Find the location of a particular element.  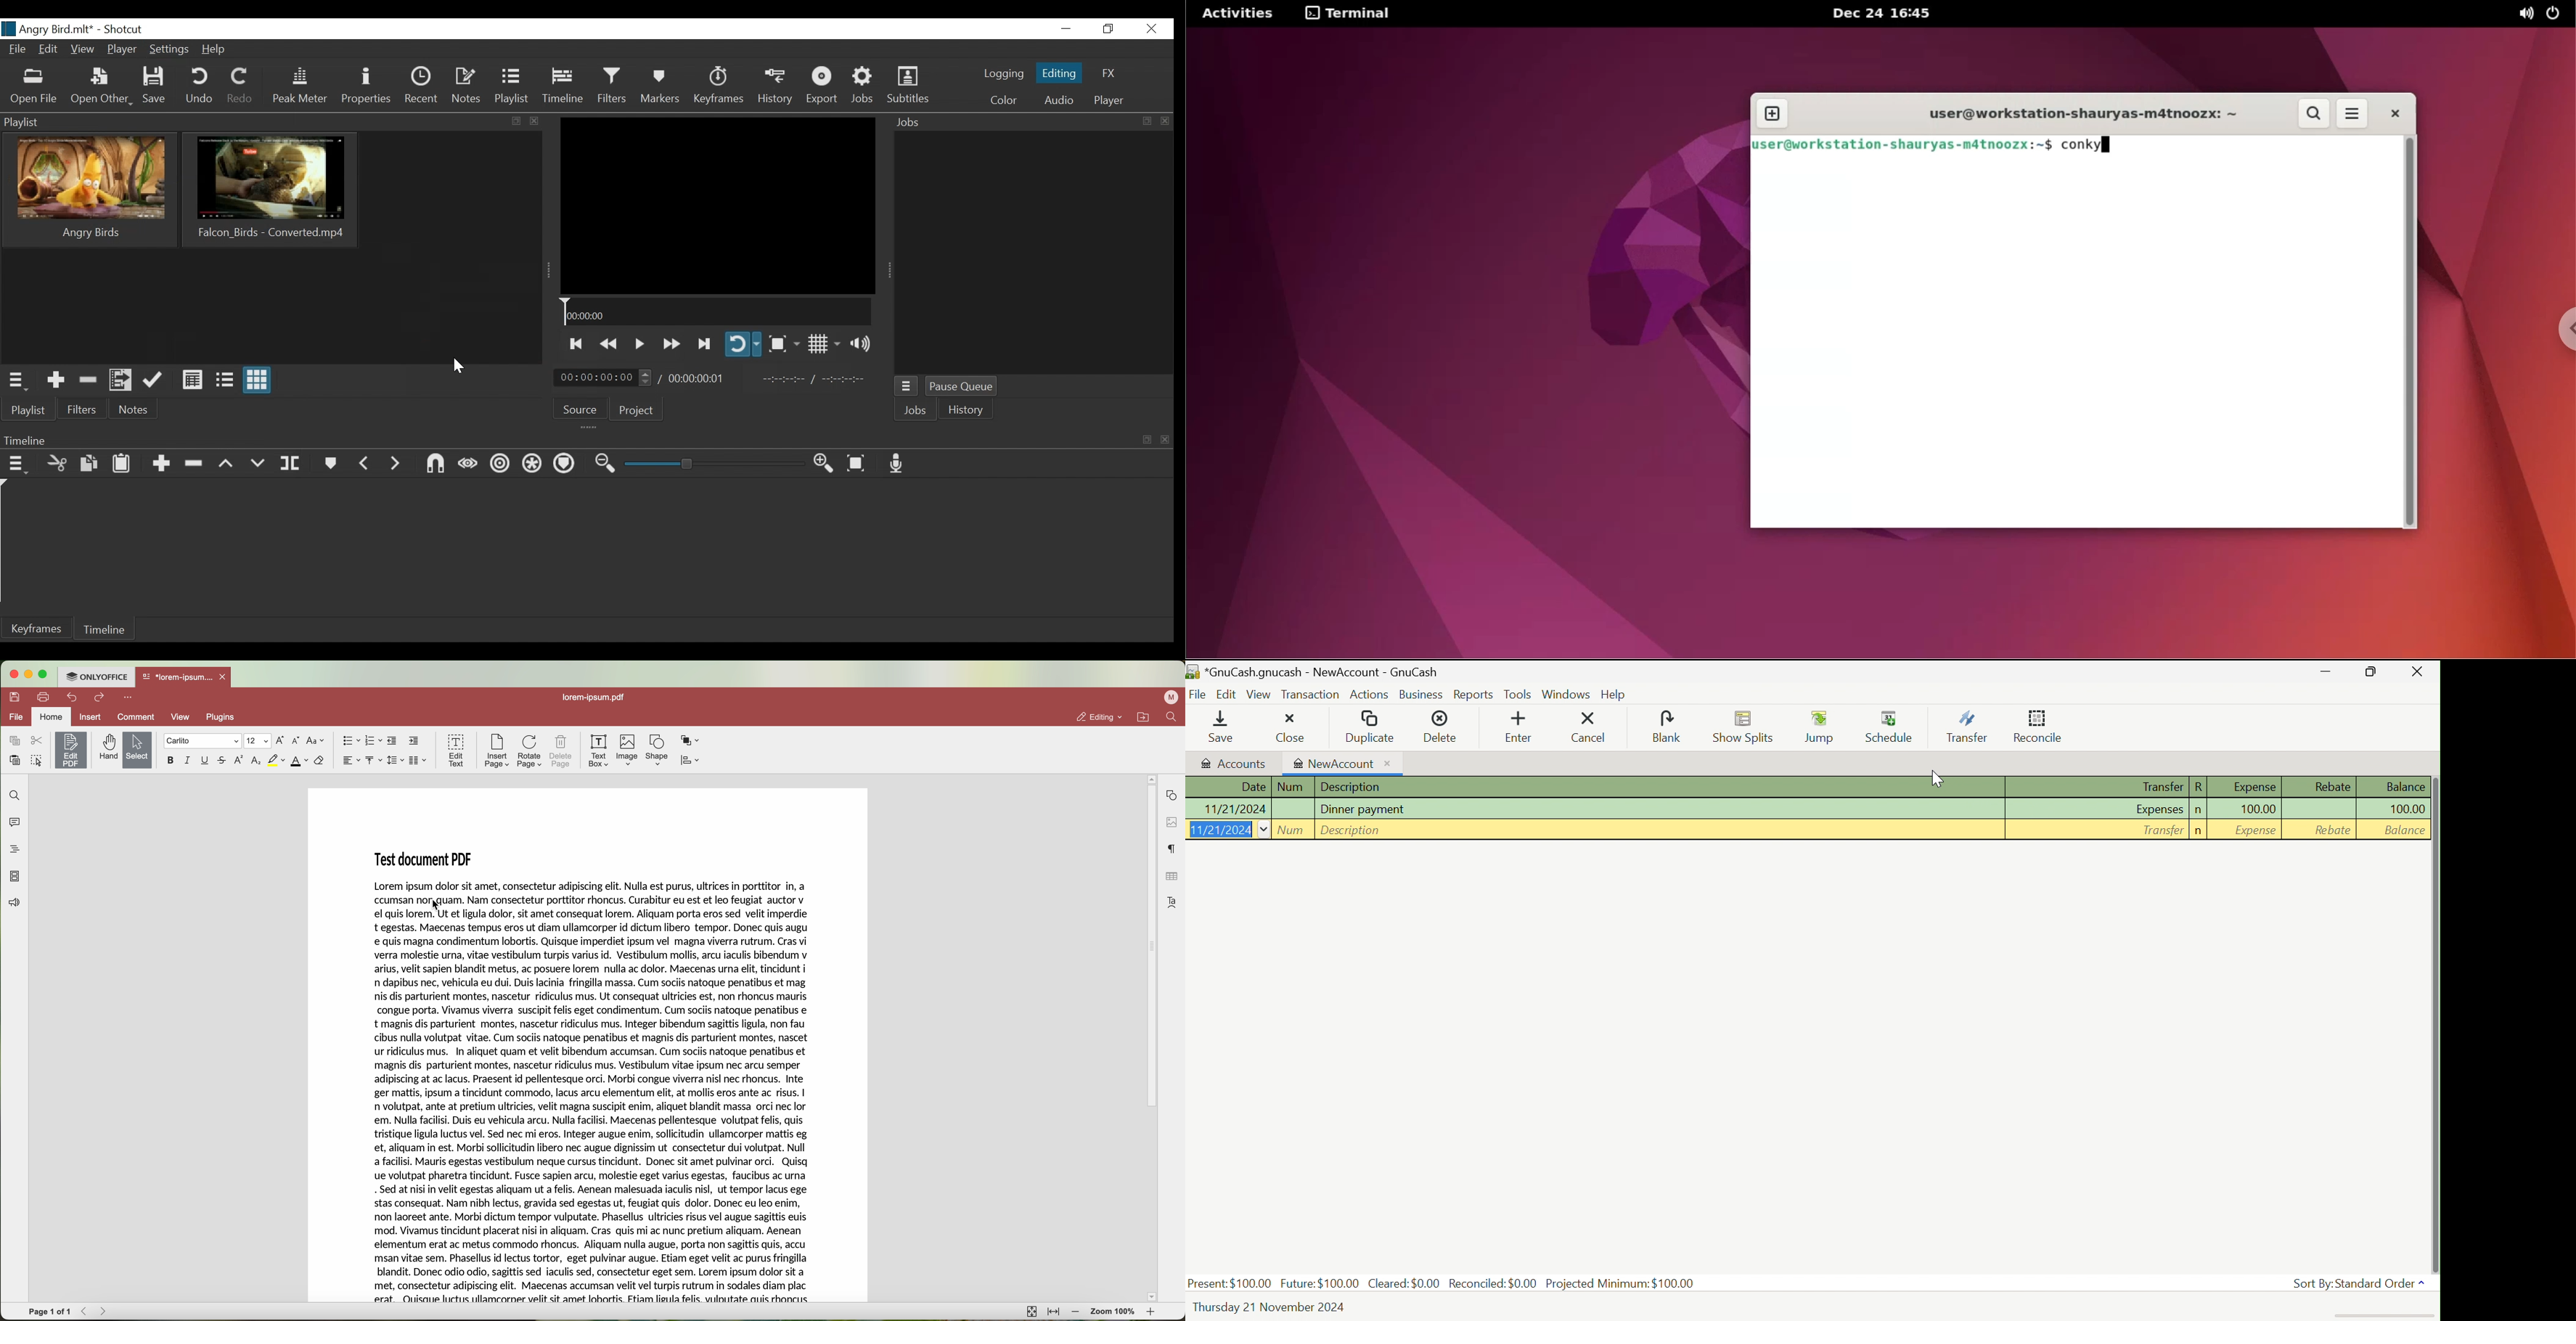

font color is located at coordinates (300, 761).